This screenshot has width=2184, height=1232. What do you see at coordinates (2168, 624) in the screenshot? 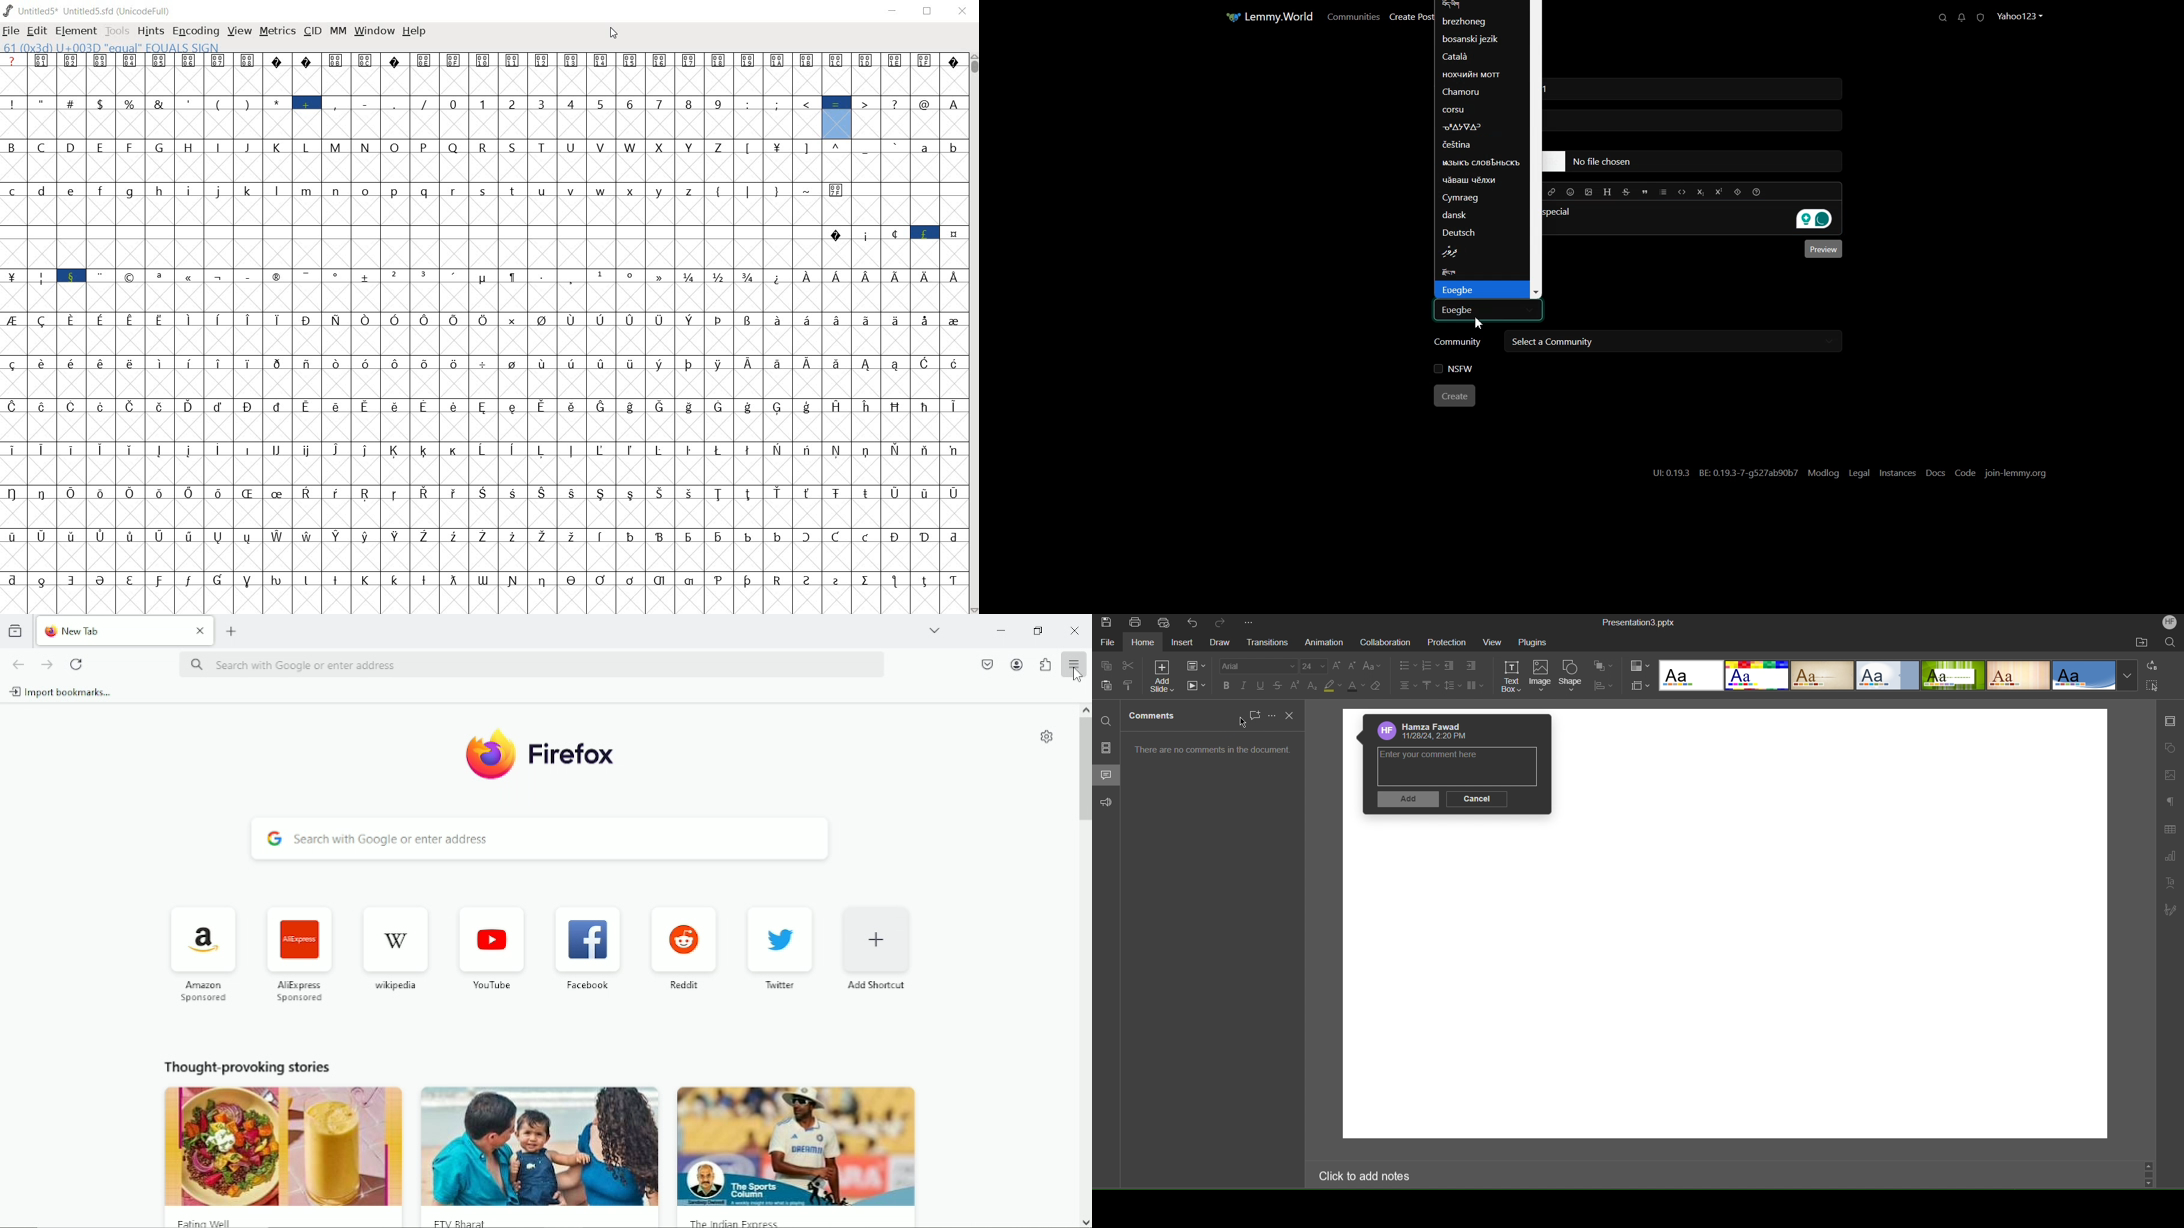
I see `Account` at bounding box center [2168, 624].